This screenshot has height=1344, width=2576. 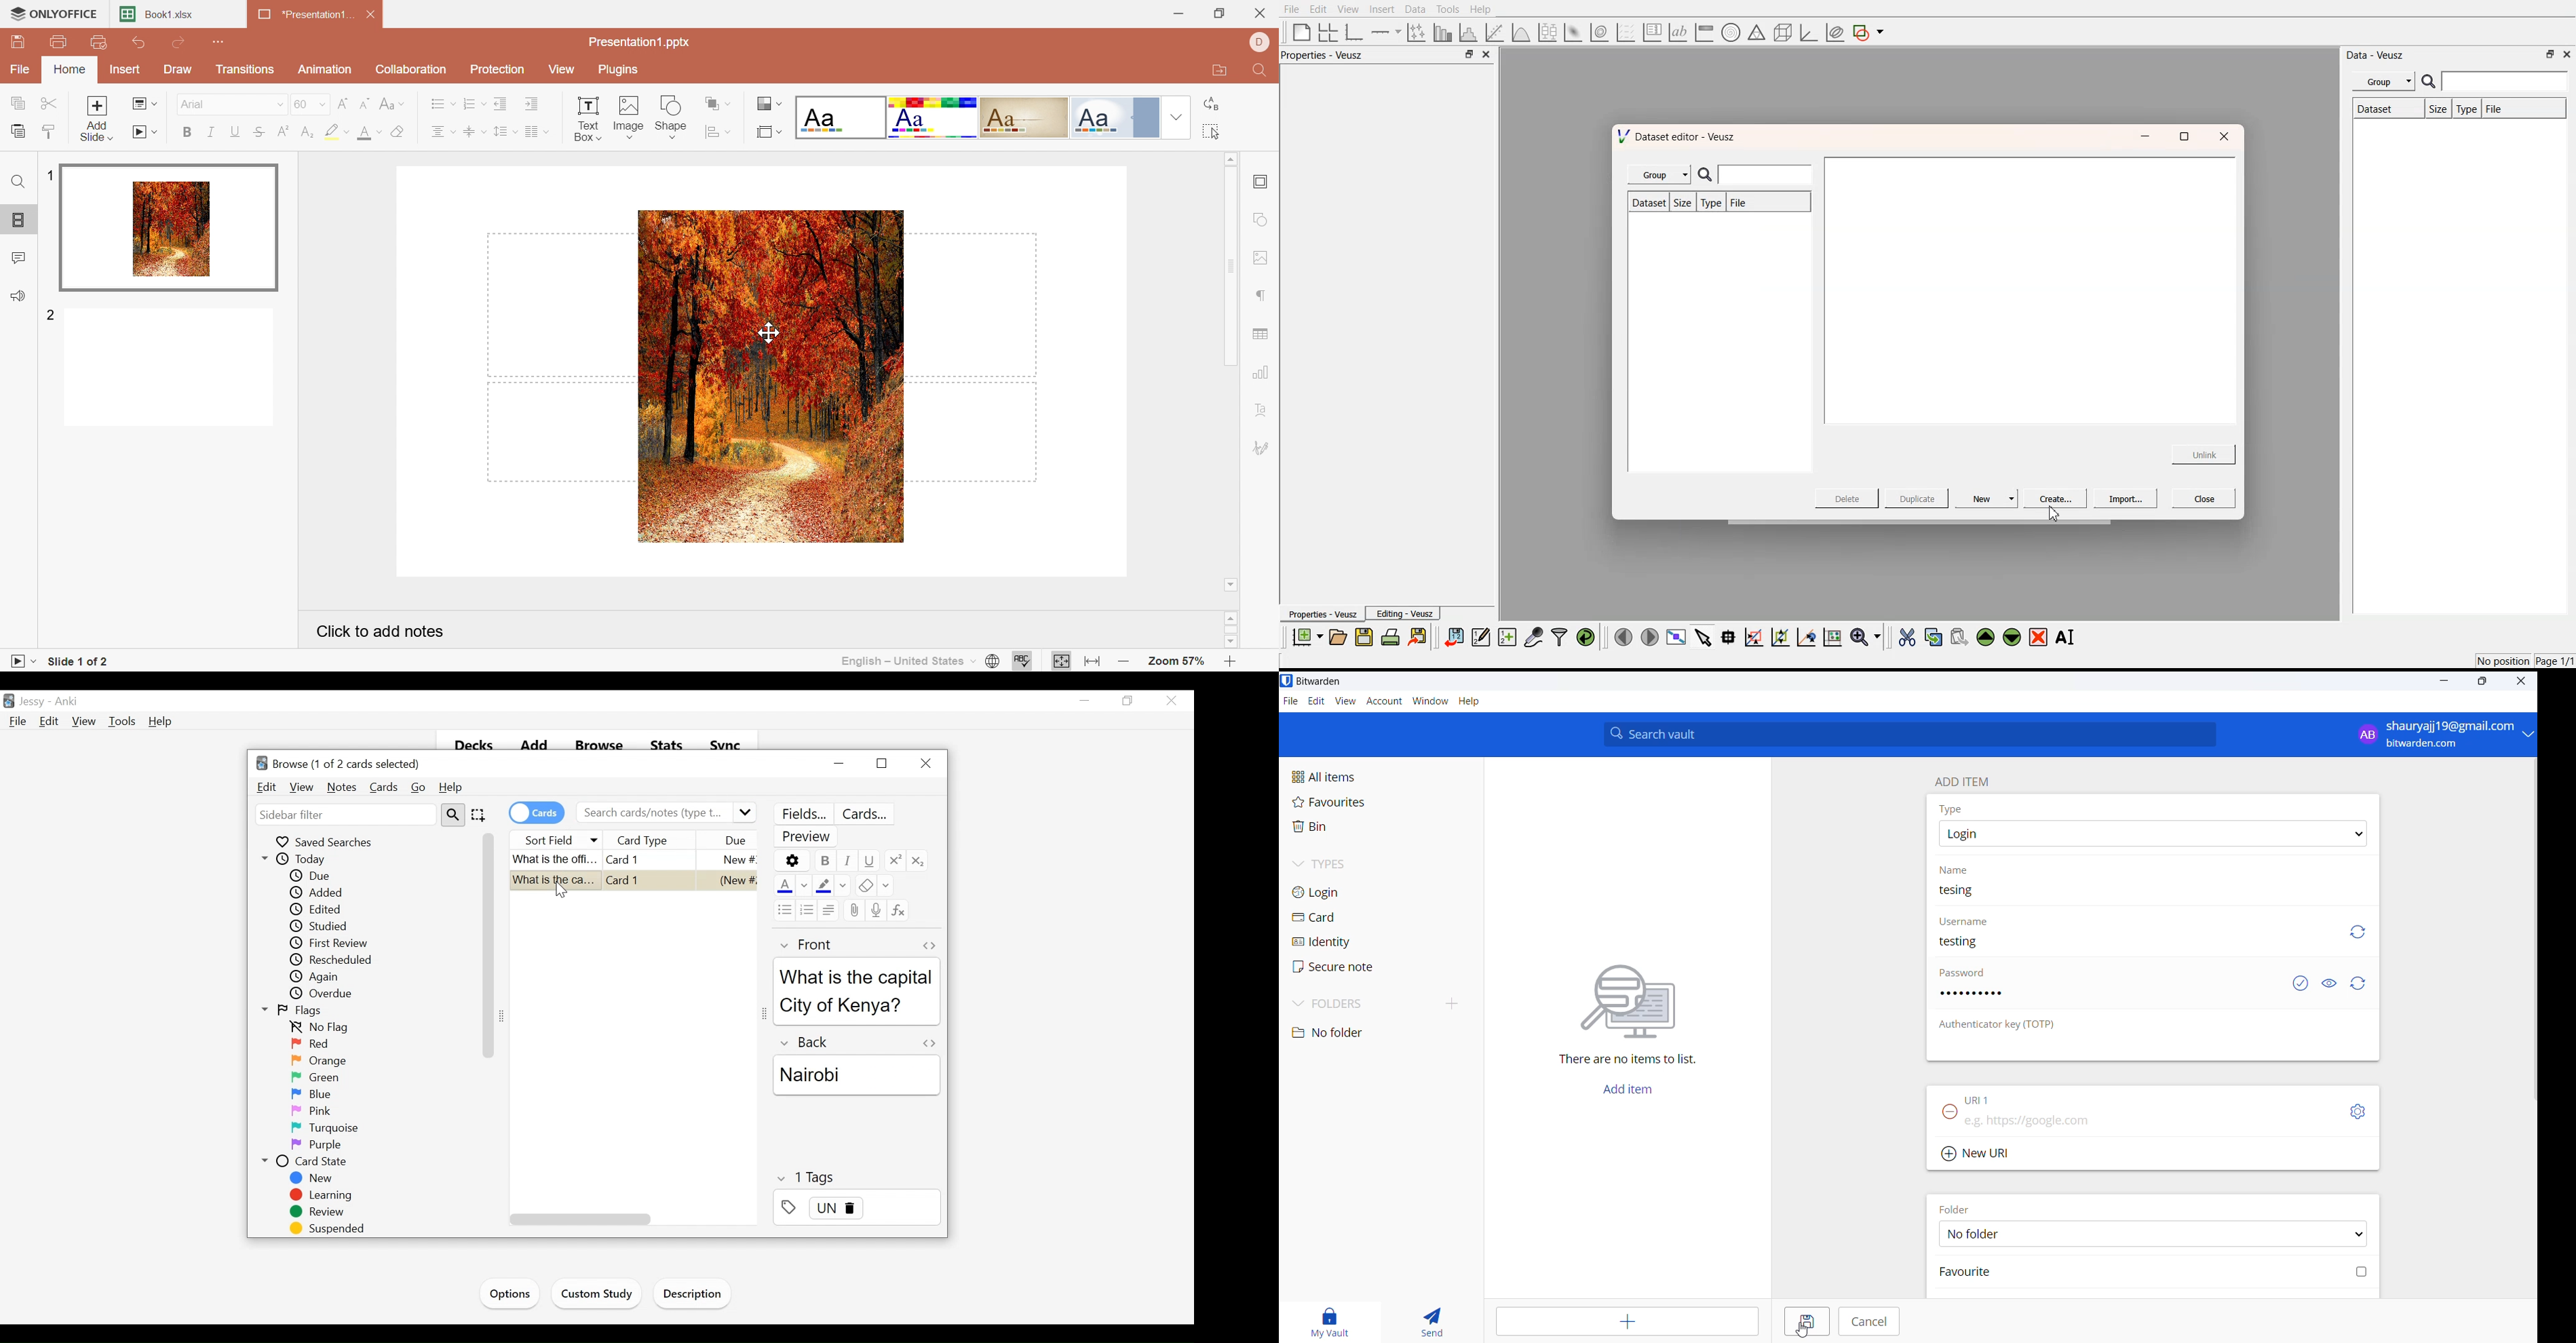 What do you see at coordinates (51, 313) in the screenshot?
I see `2` at bounding box center [51, 313].